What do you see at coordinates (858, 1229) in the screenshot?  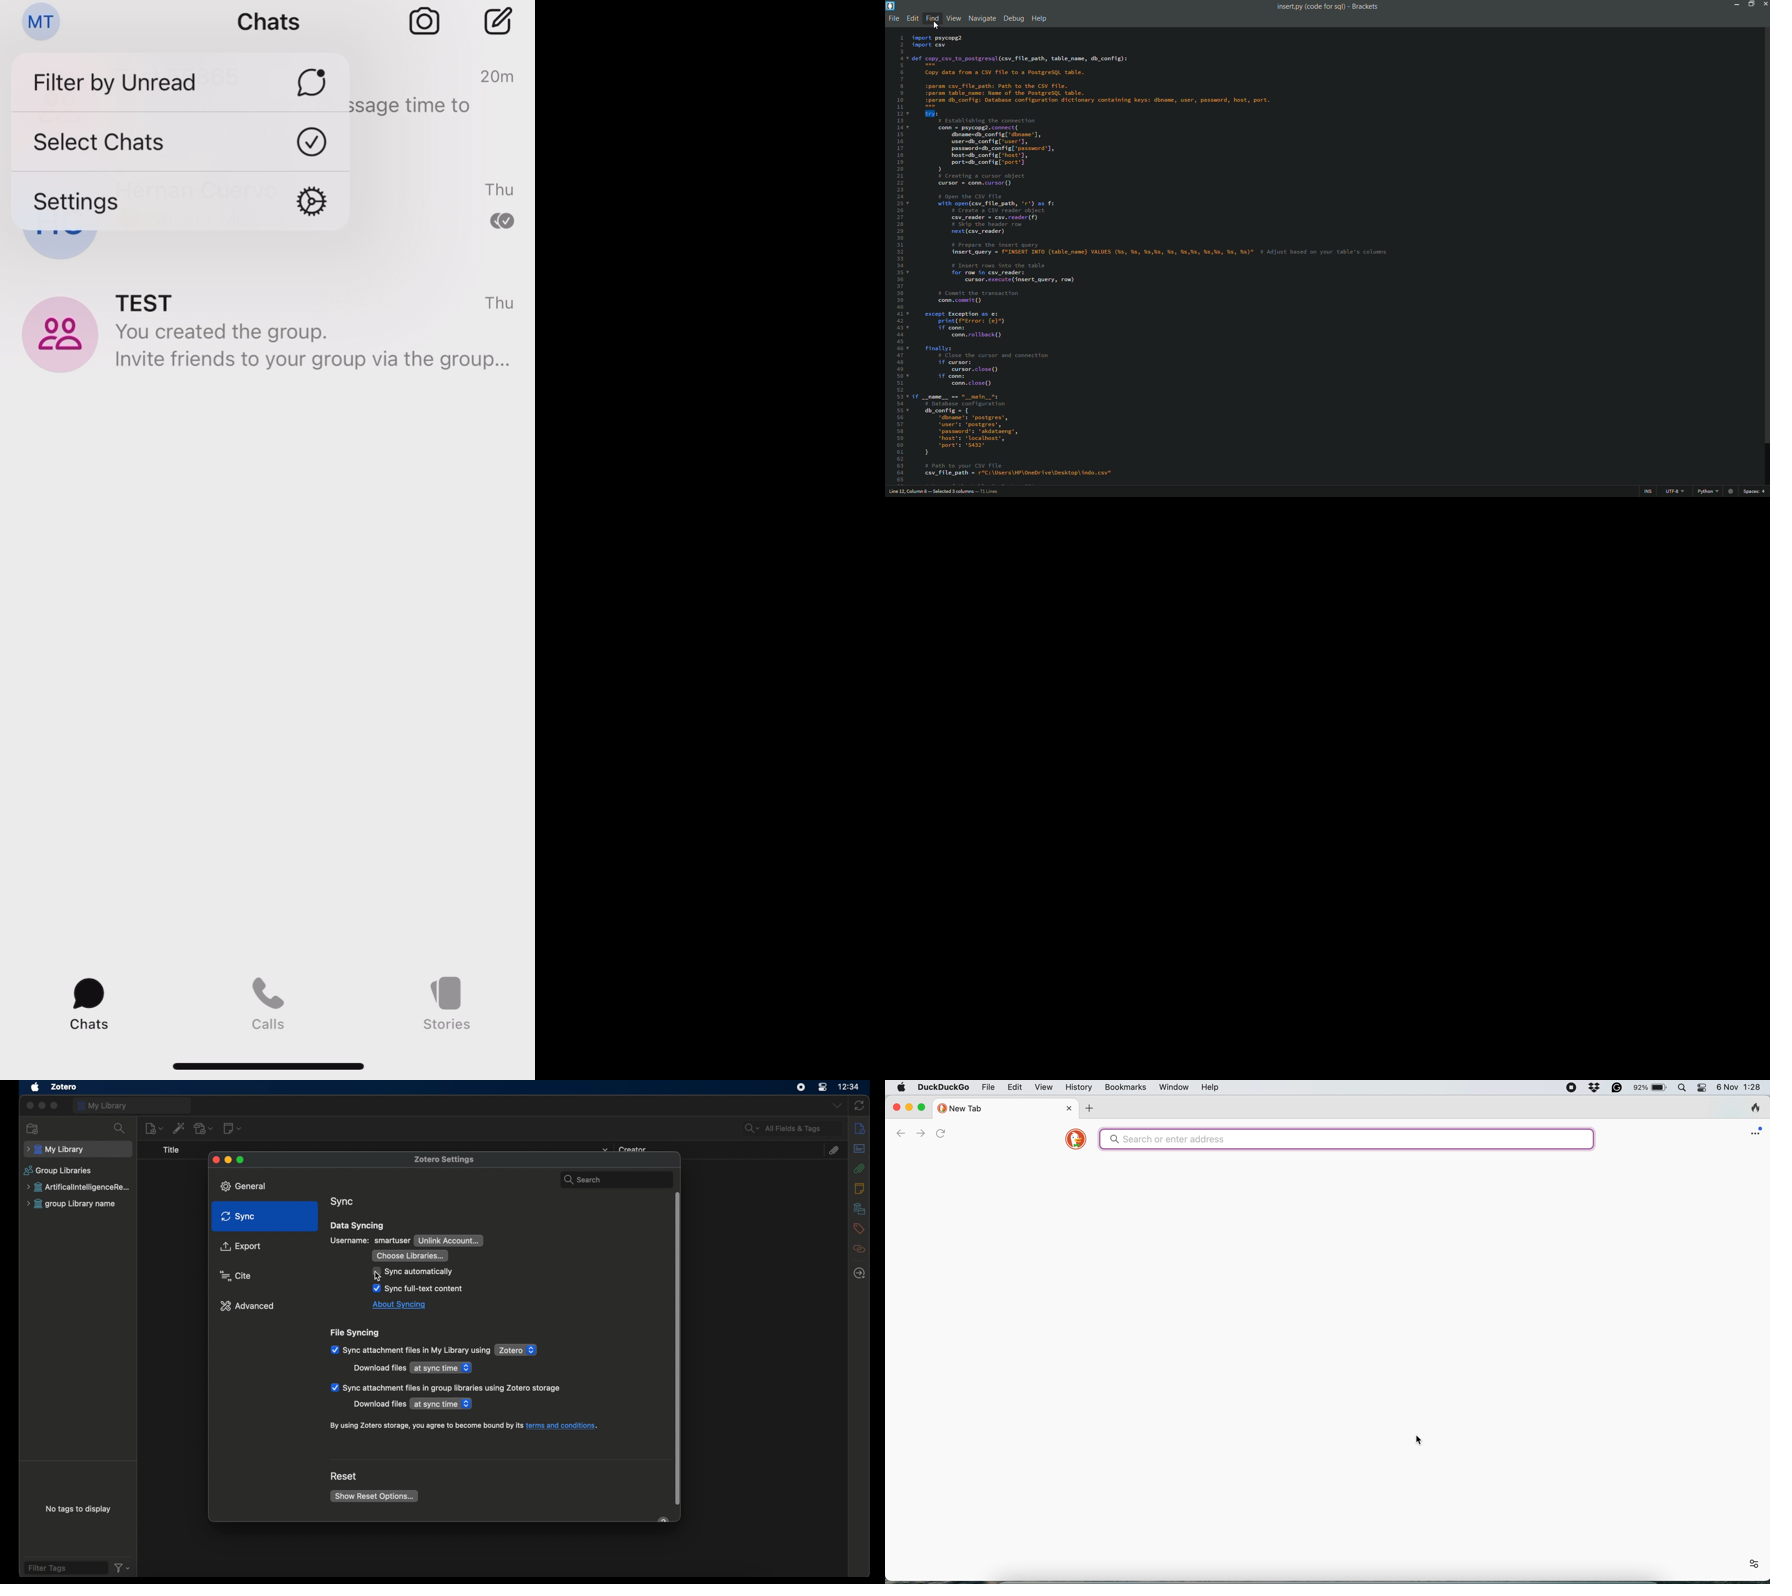 I see `tags` at bounding box center [858, 1229].